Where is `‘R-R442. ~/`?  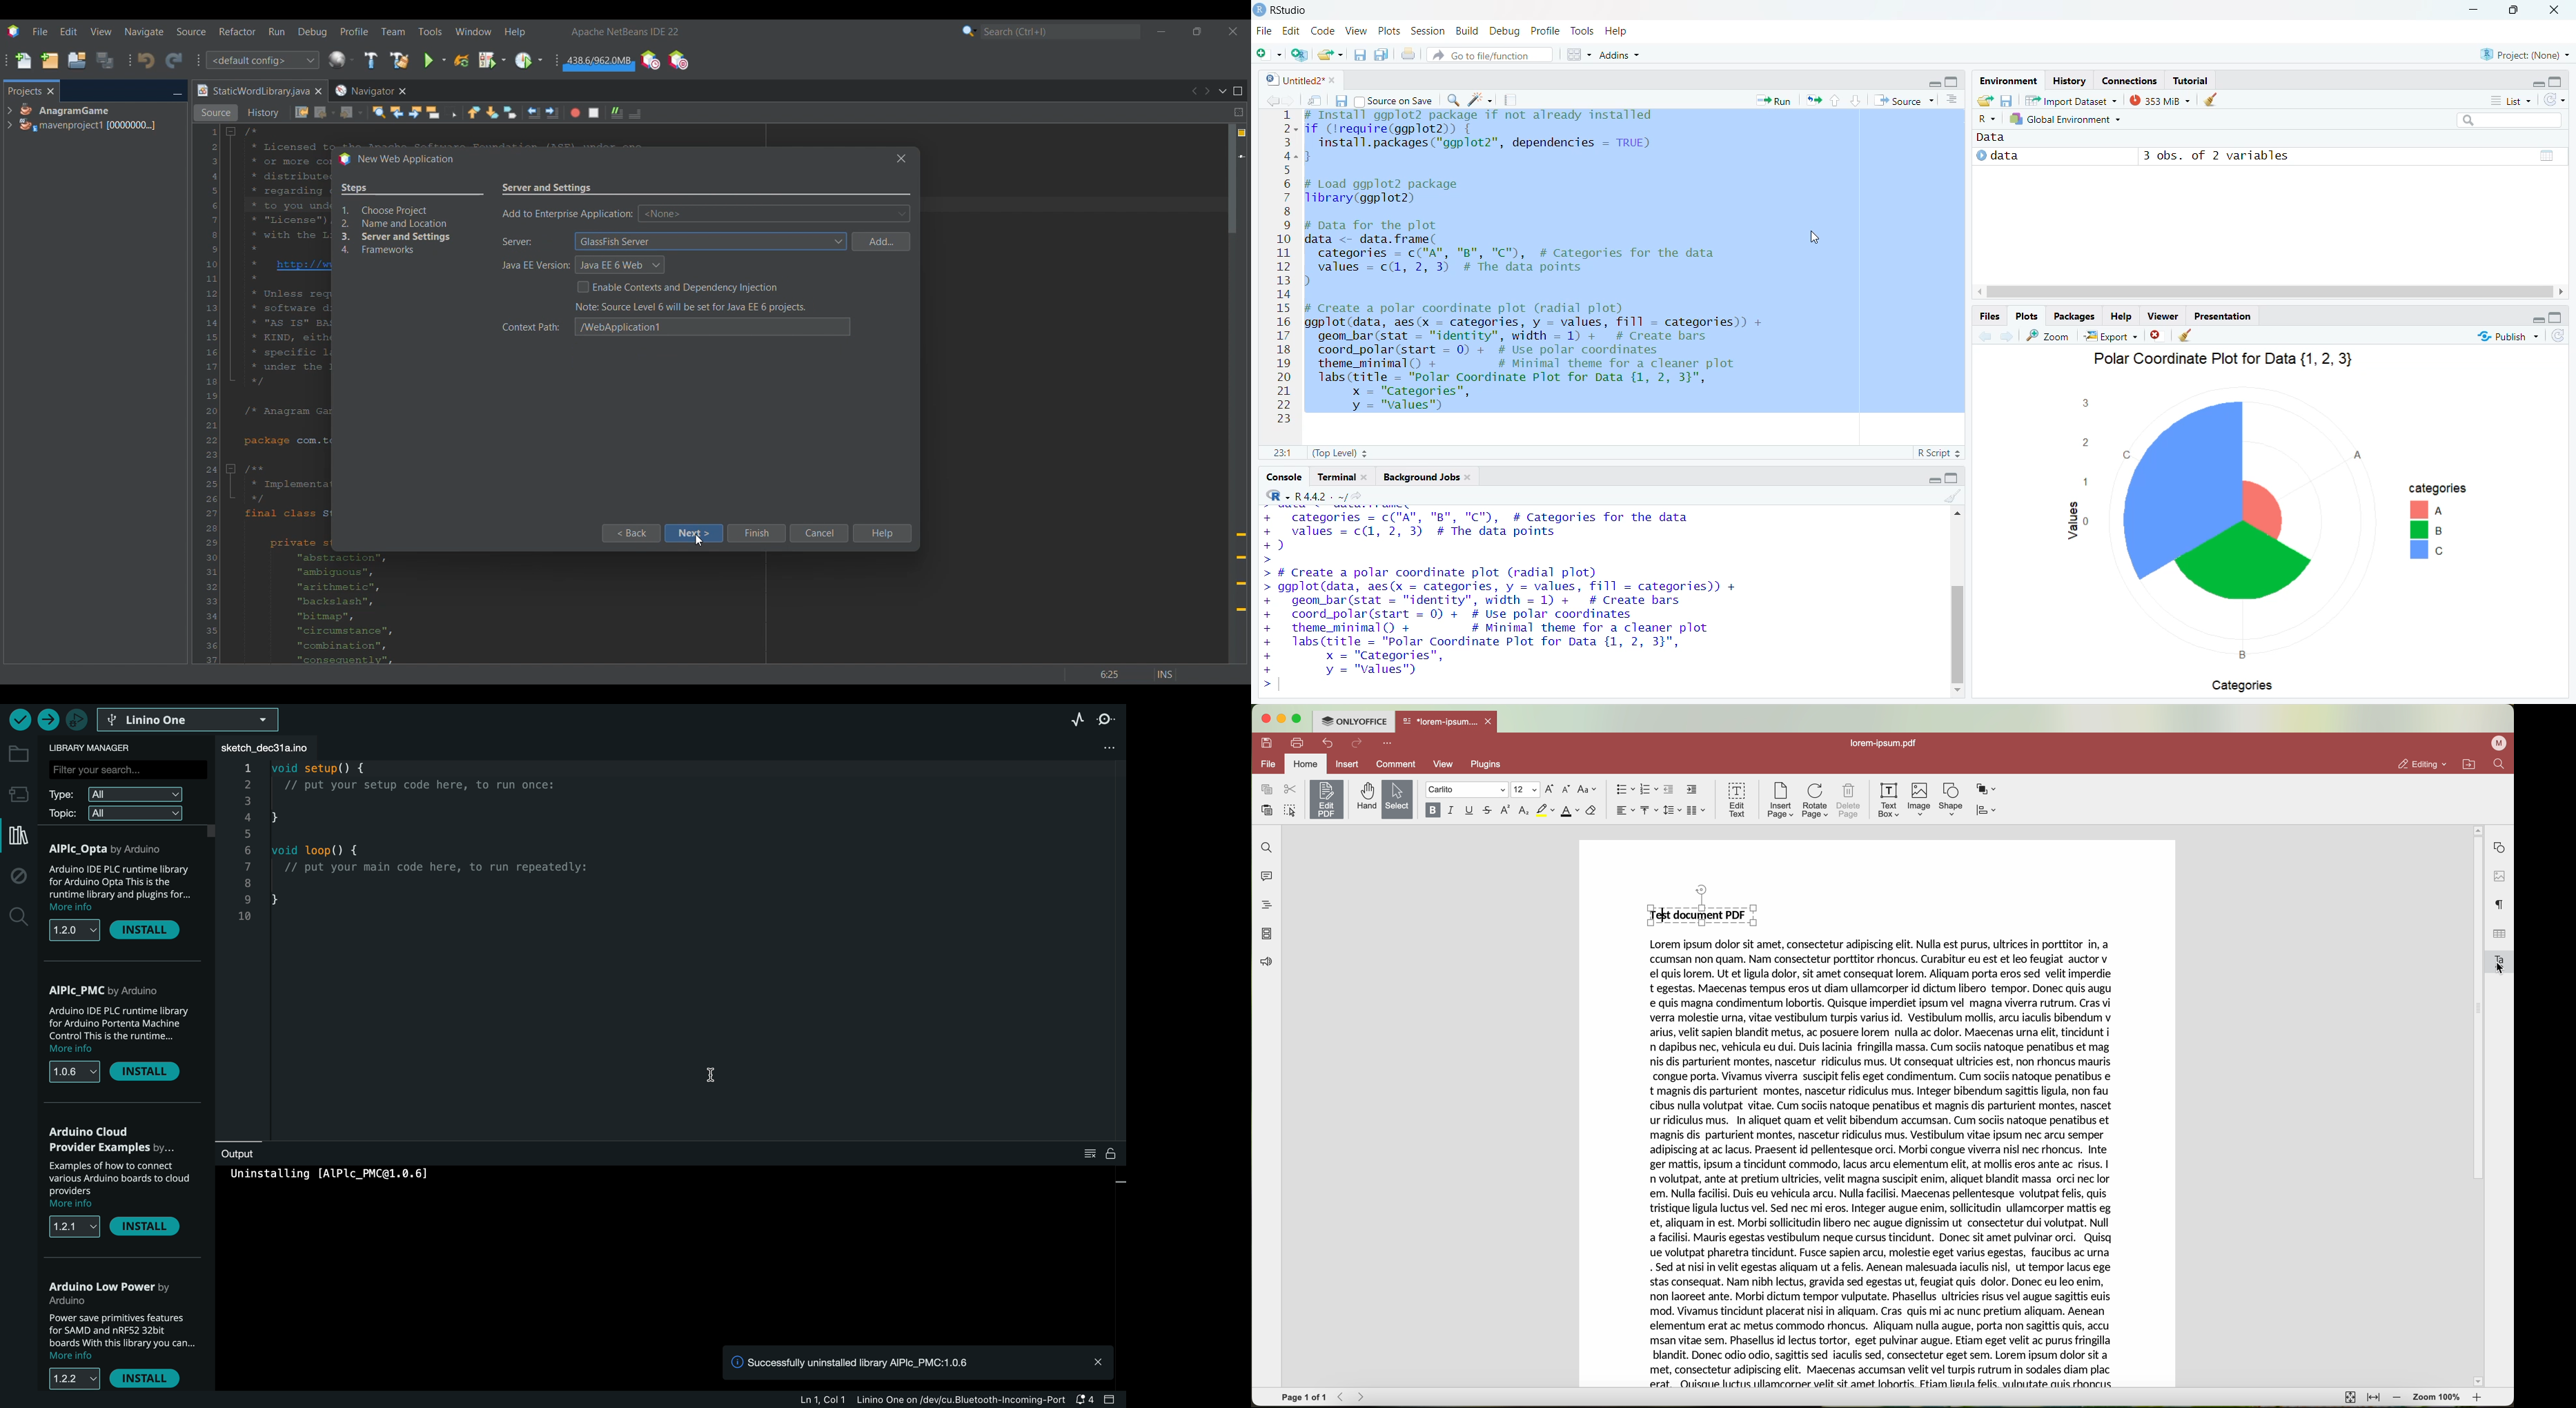
‘R-R442. ~/ is located at coordinates (1316, 497).